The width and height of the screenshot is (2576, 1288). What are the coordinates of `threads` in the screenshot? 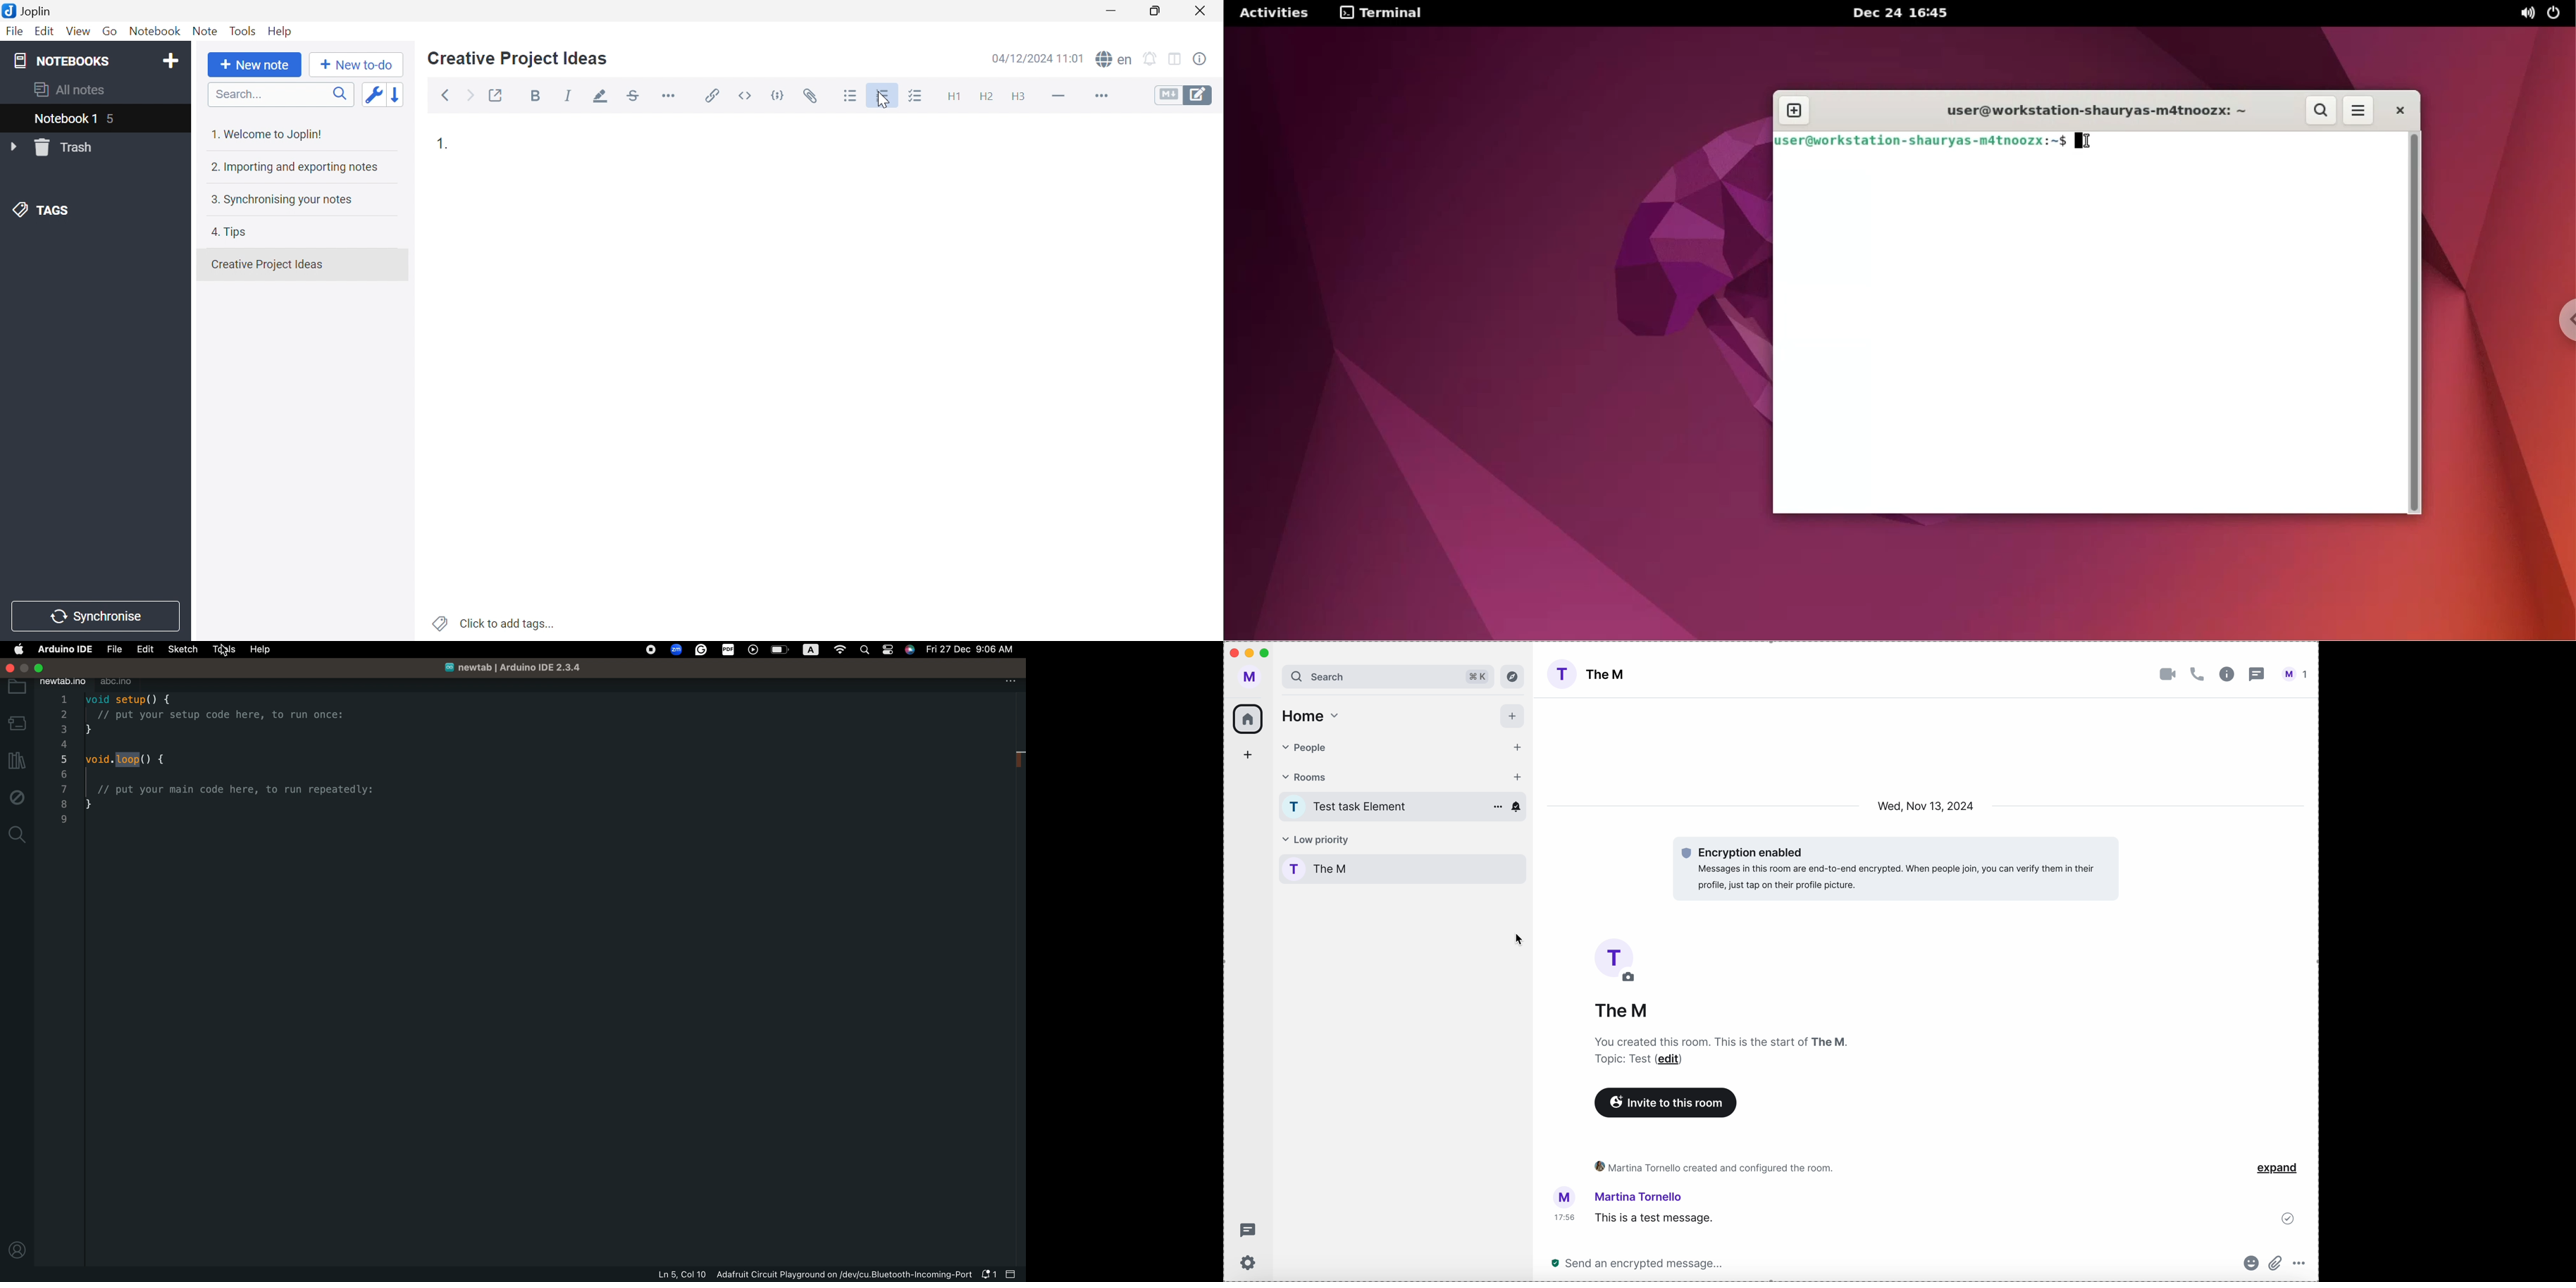 It's located at (2256, 674).